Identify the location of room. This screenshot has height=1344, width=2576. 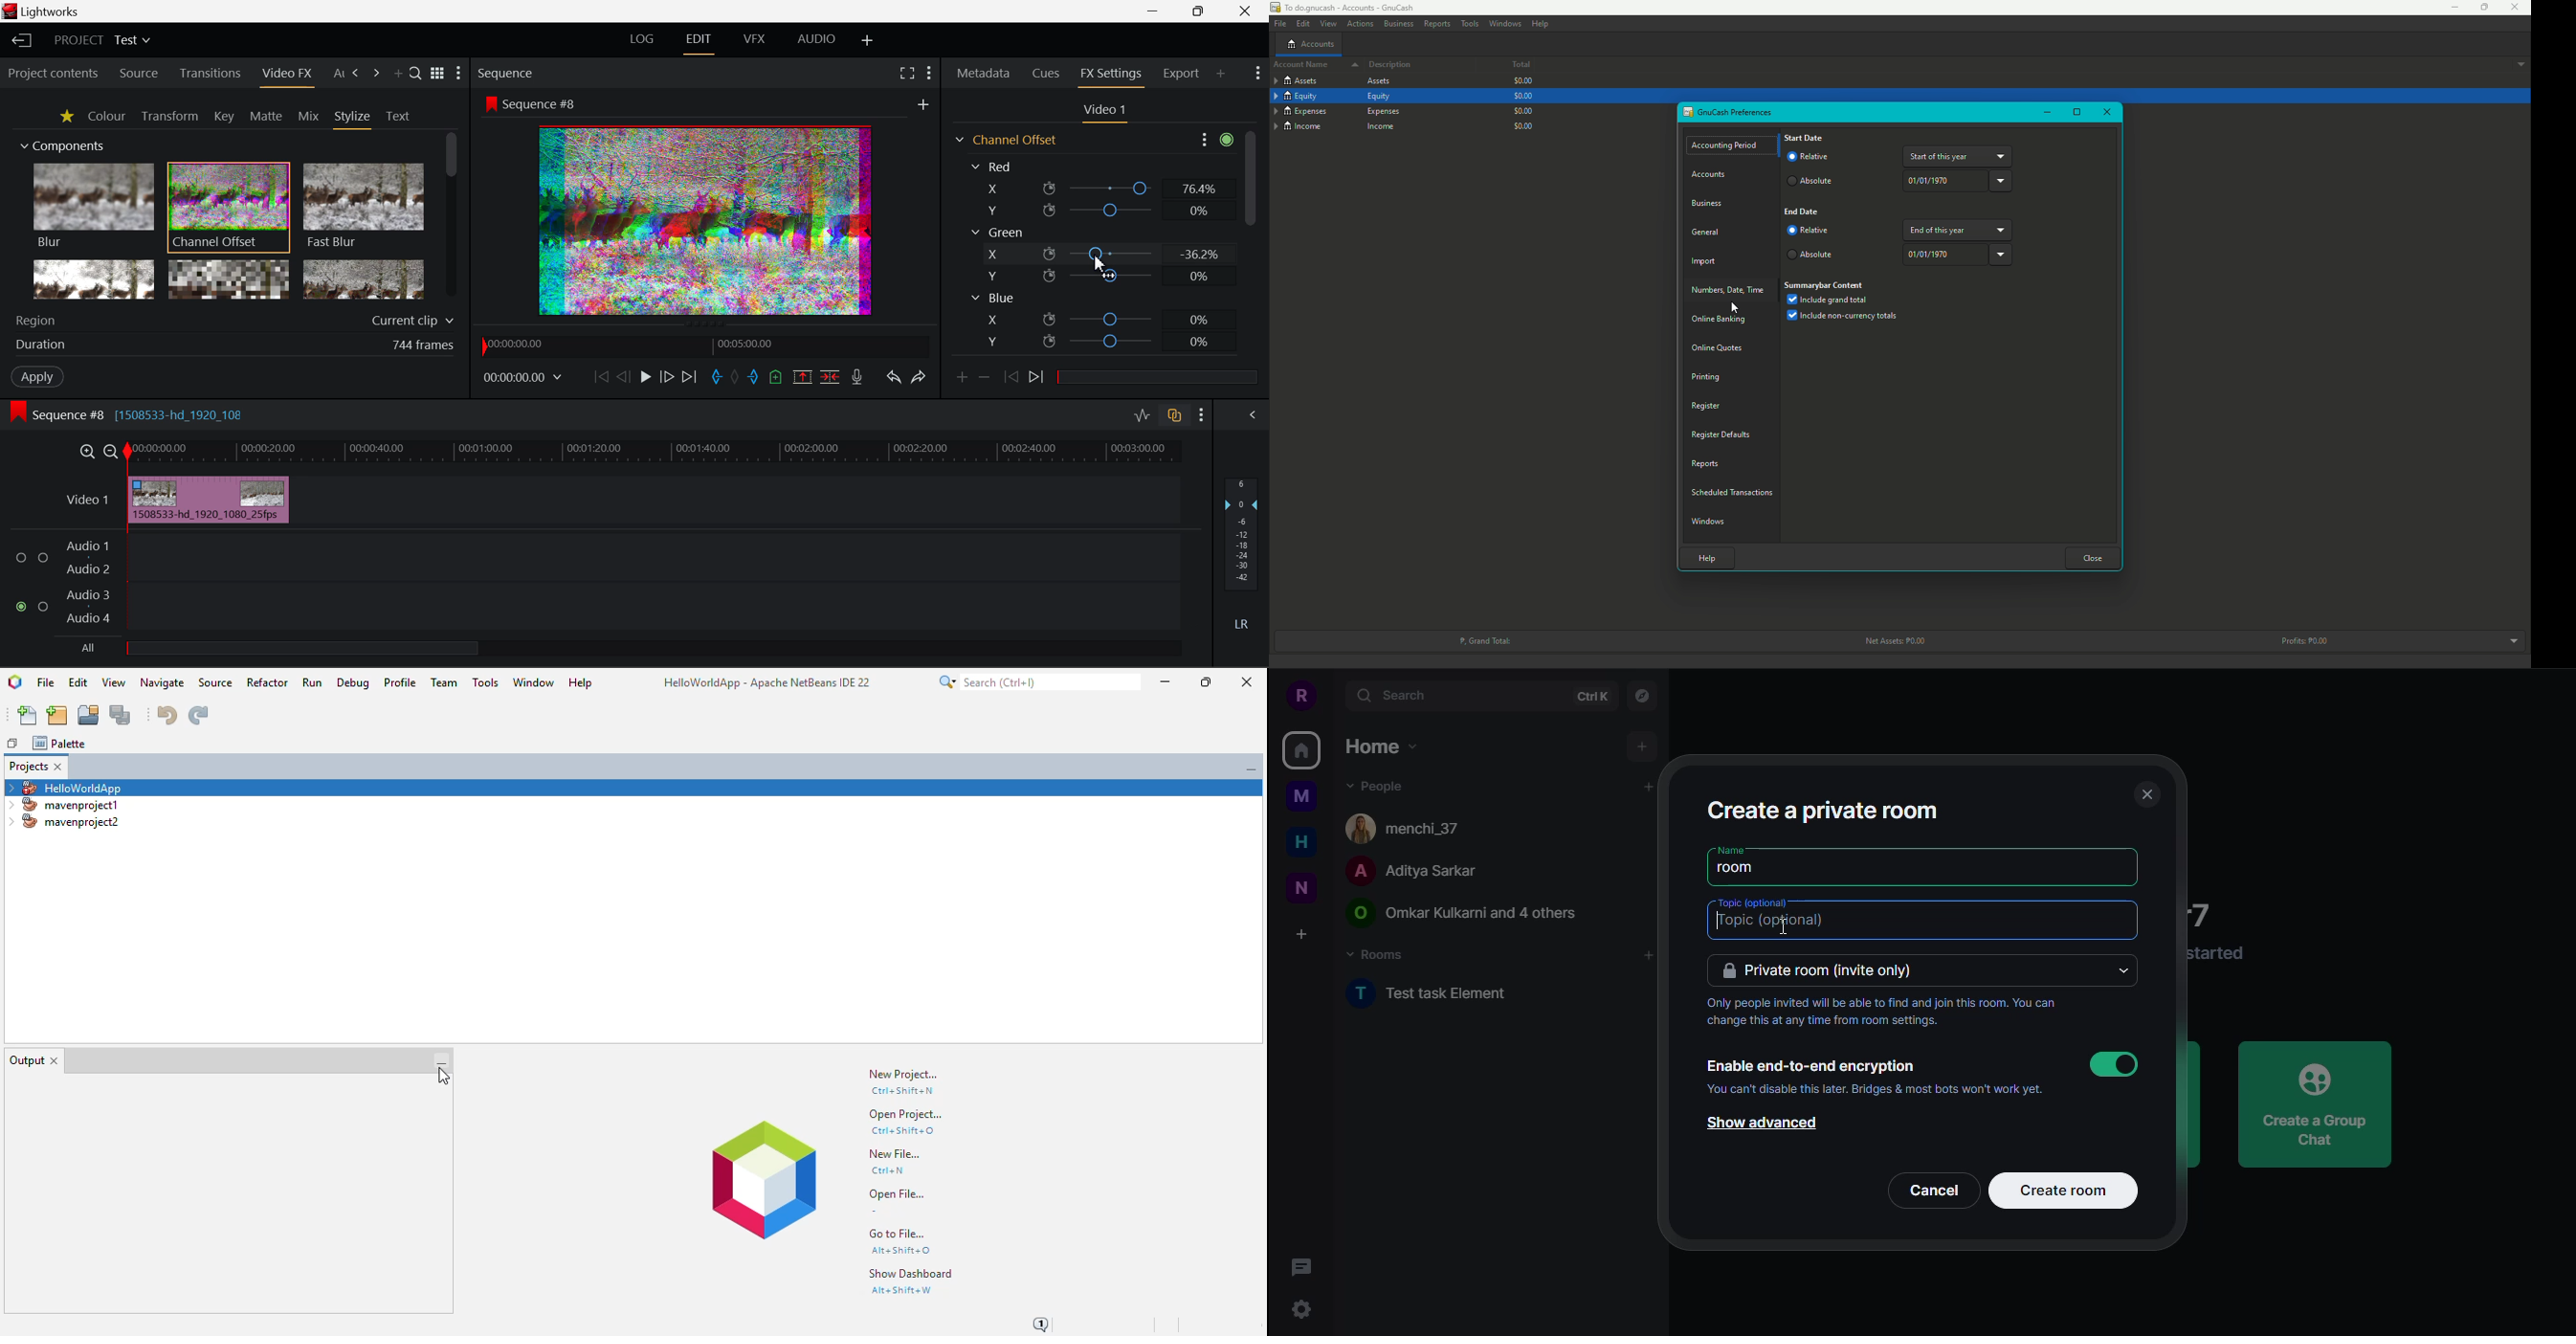
(1742, 869).